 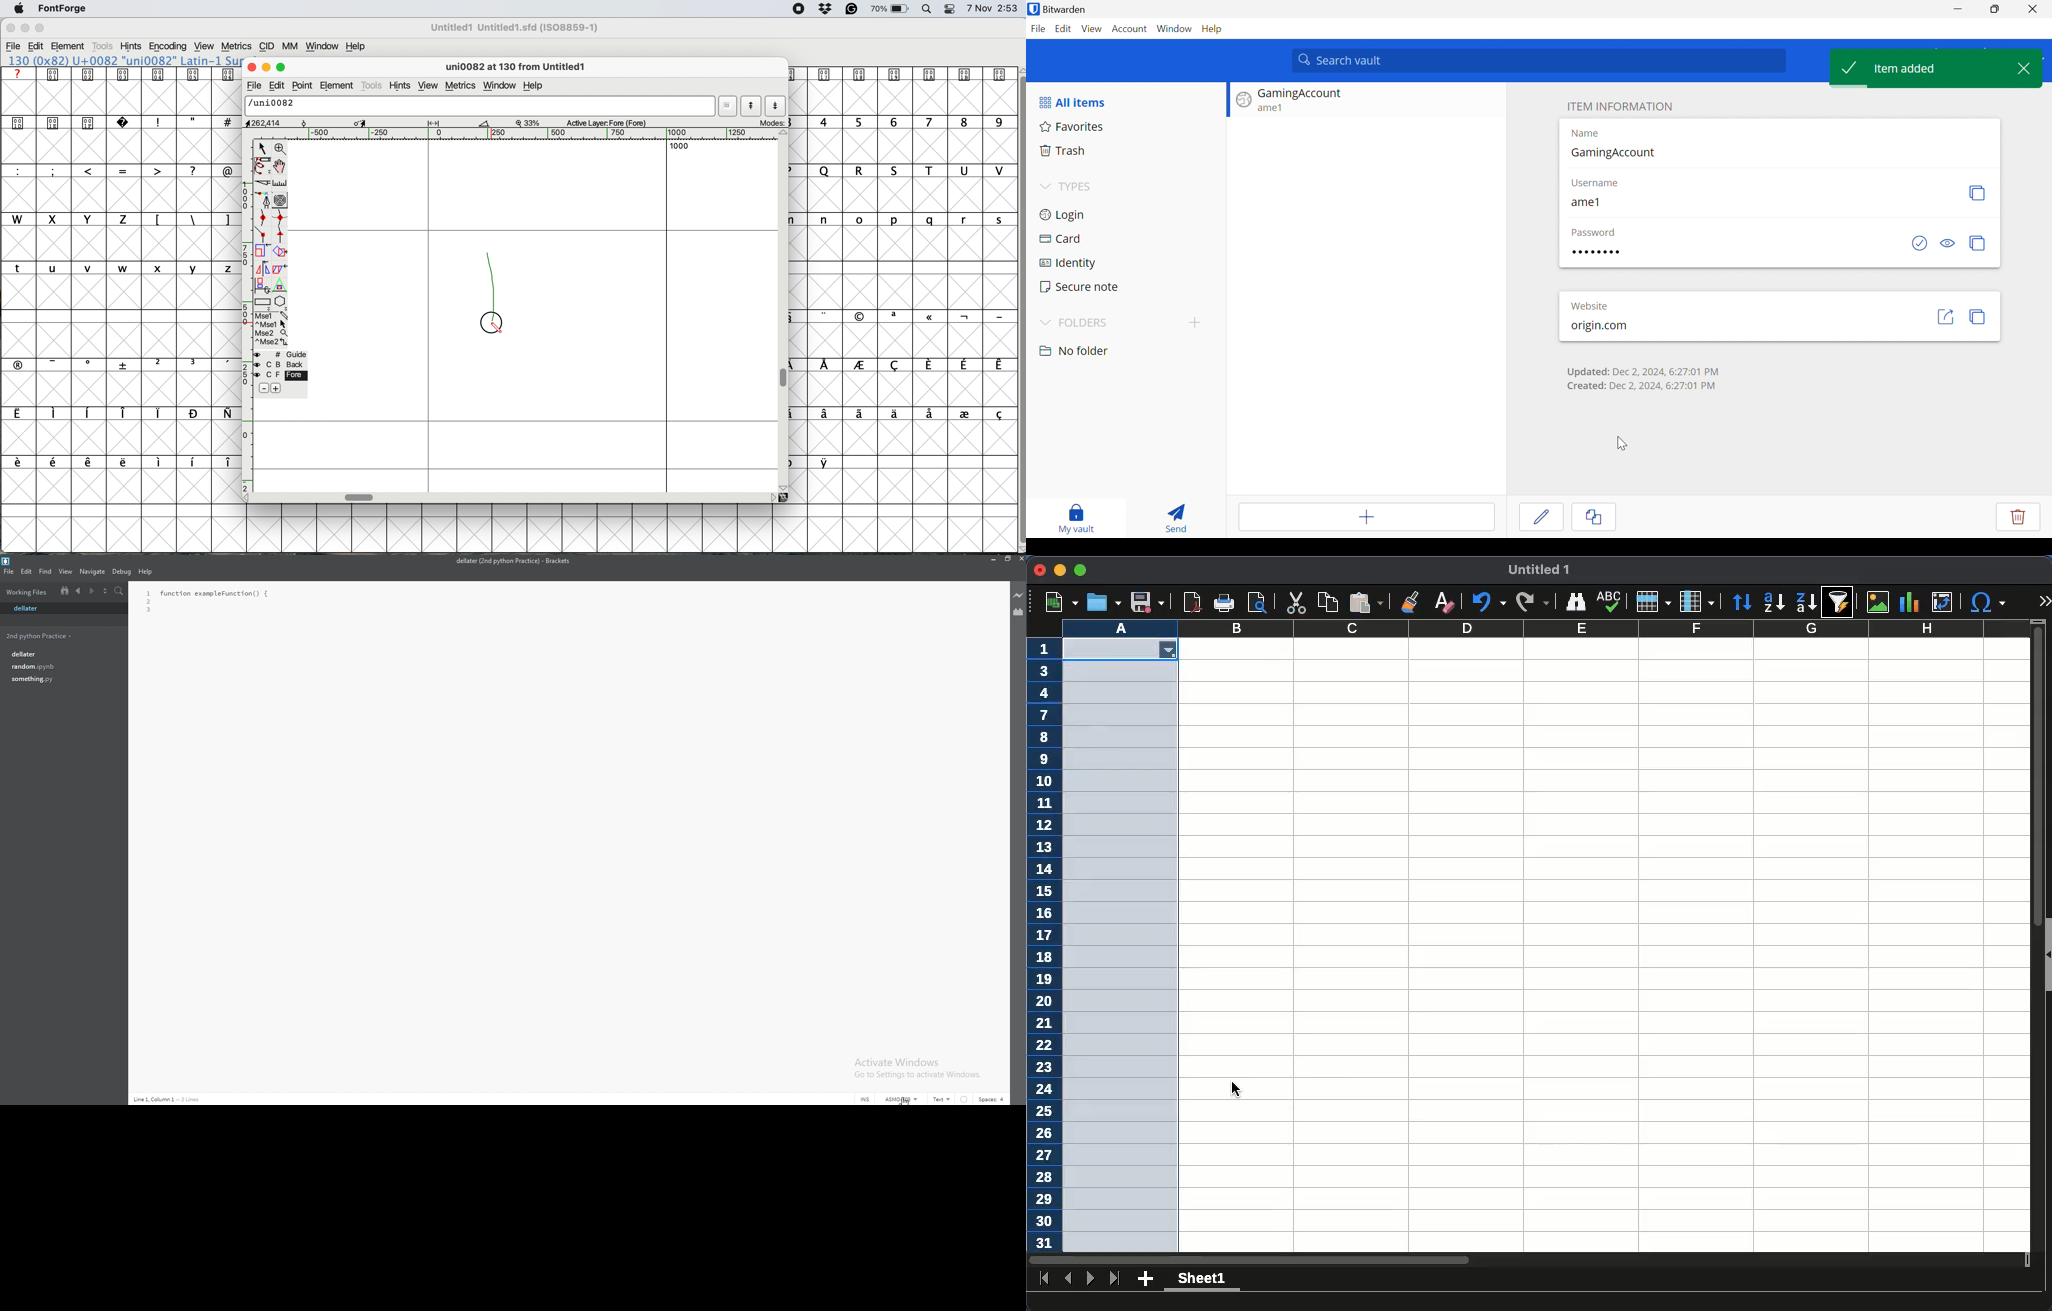 What do you see at coordinates (60, 654) in the screenshot?
I see `dellater` at bounding box center [60, 654].